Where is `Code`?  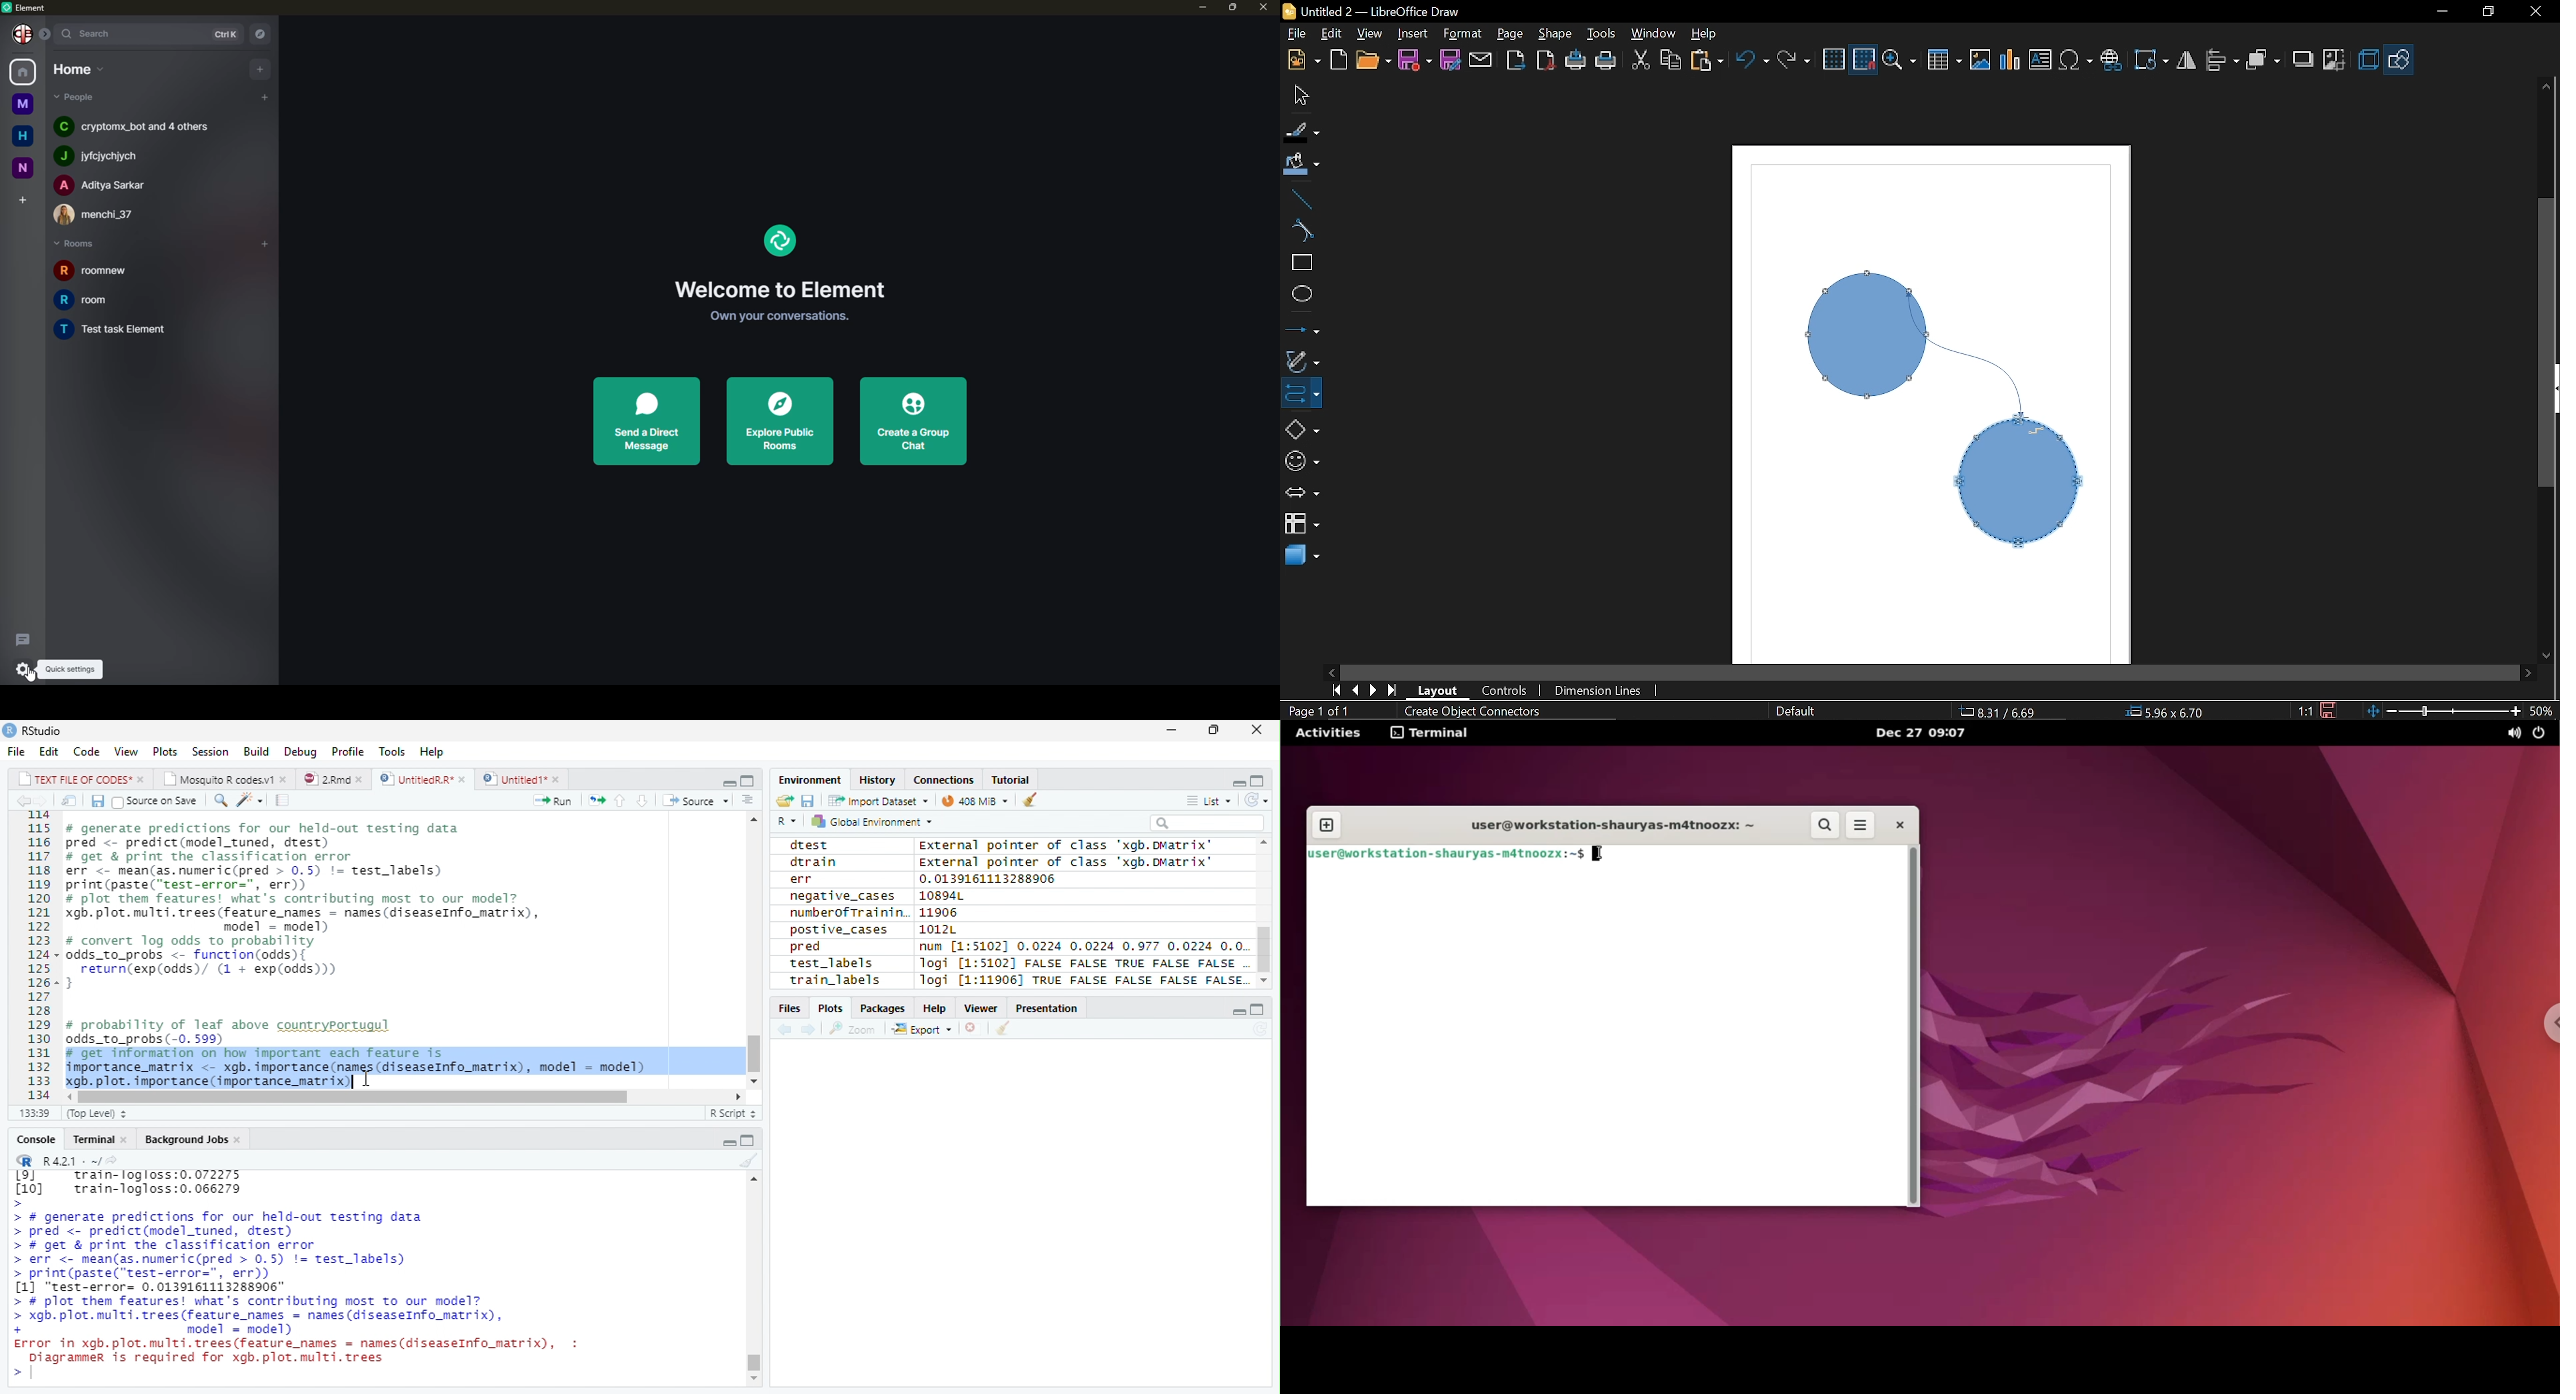 Code is located at coordinates (84, 752).